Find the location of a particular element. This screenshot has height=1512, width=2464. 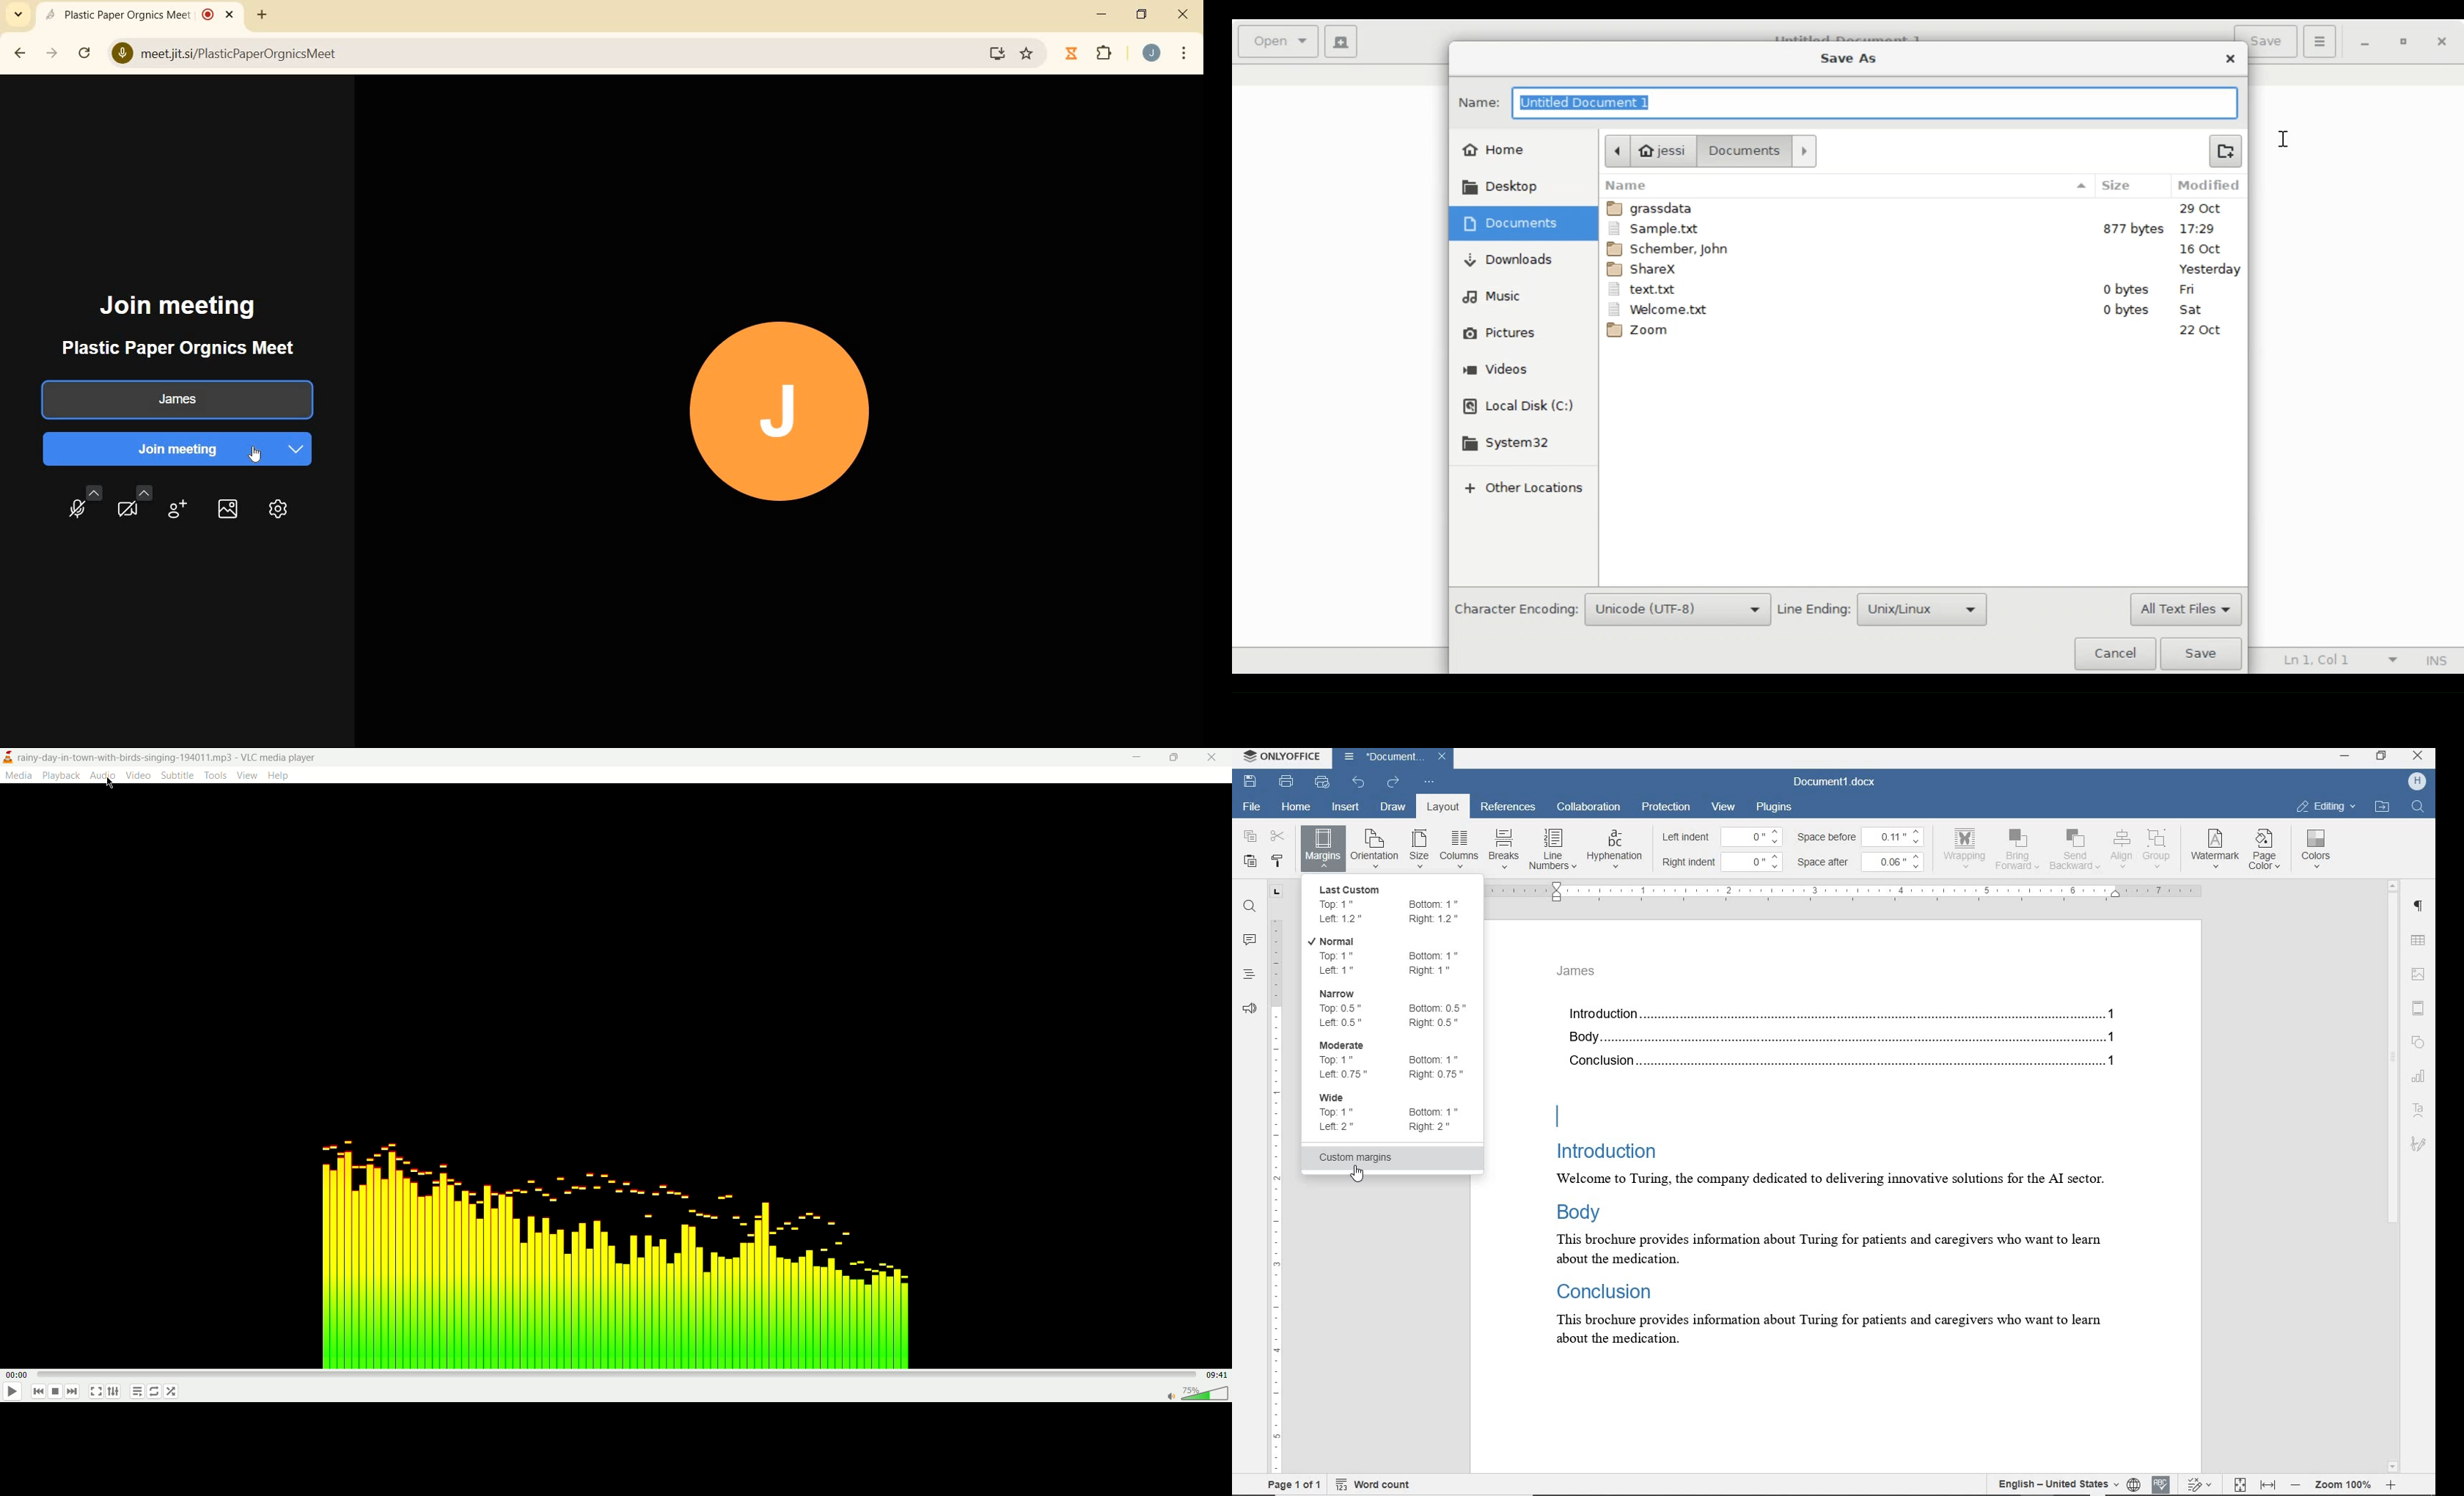

Create a new document is located at coordinates (1342, 42).